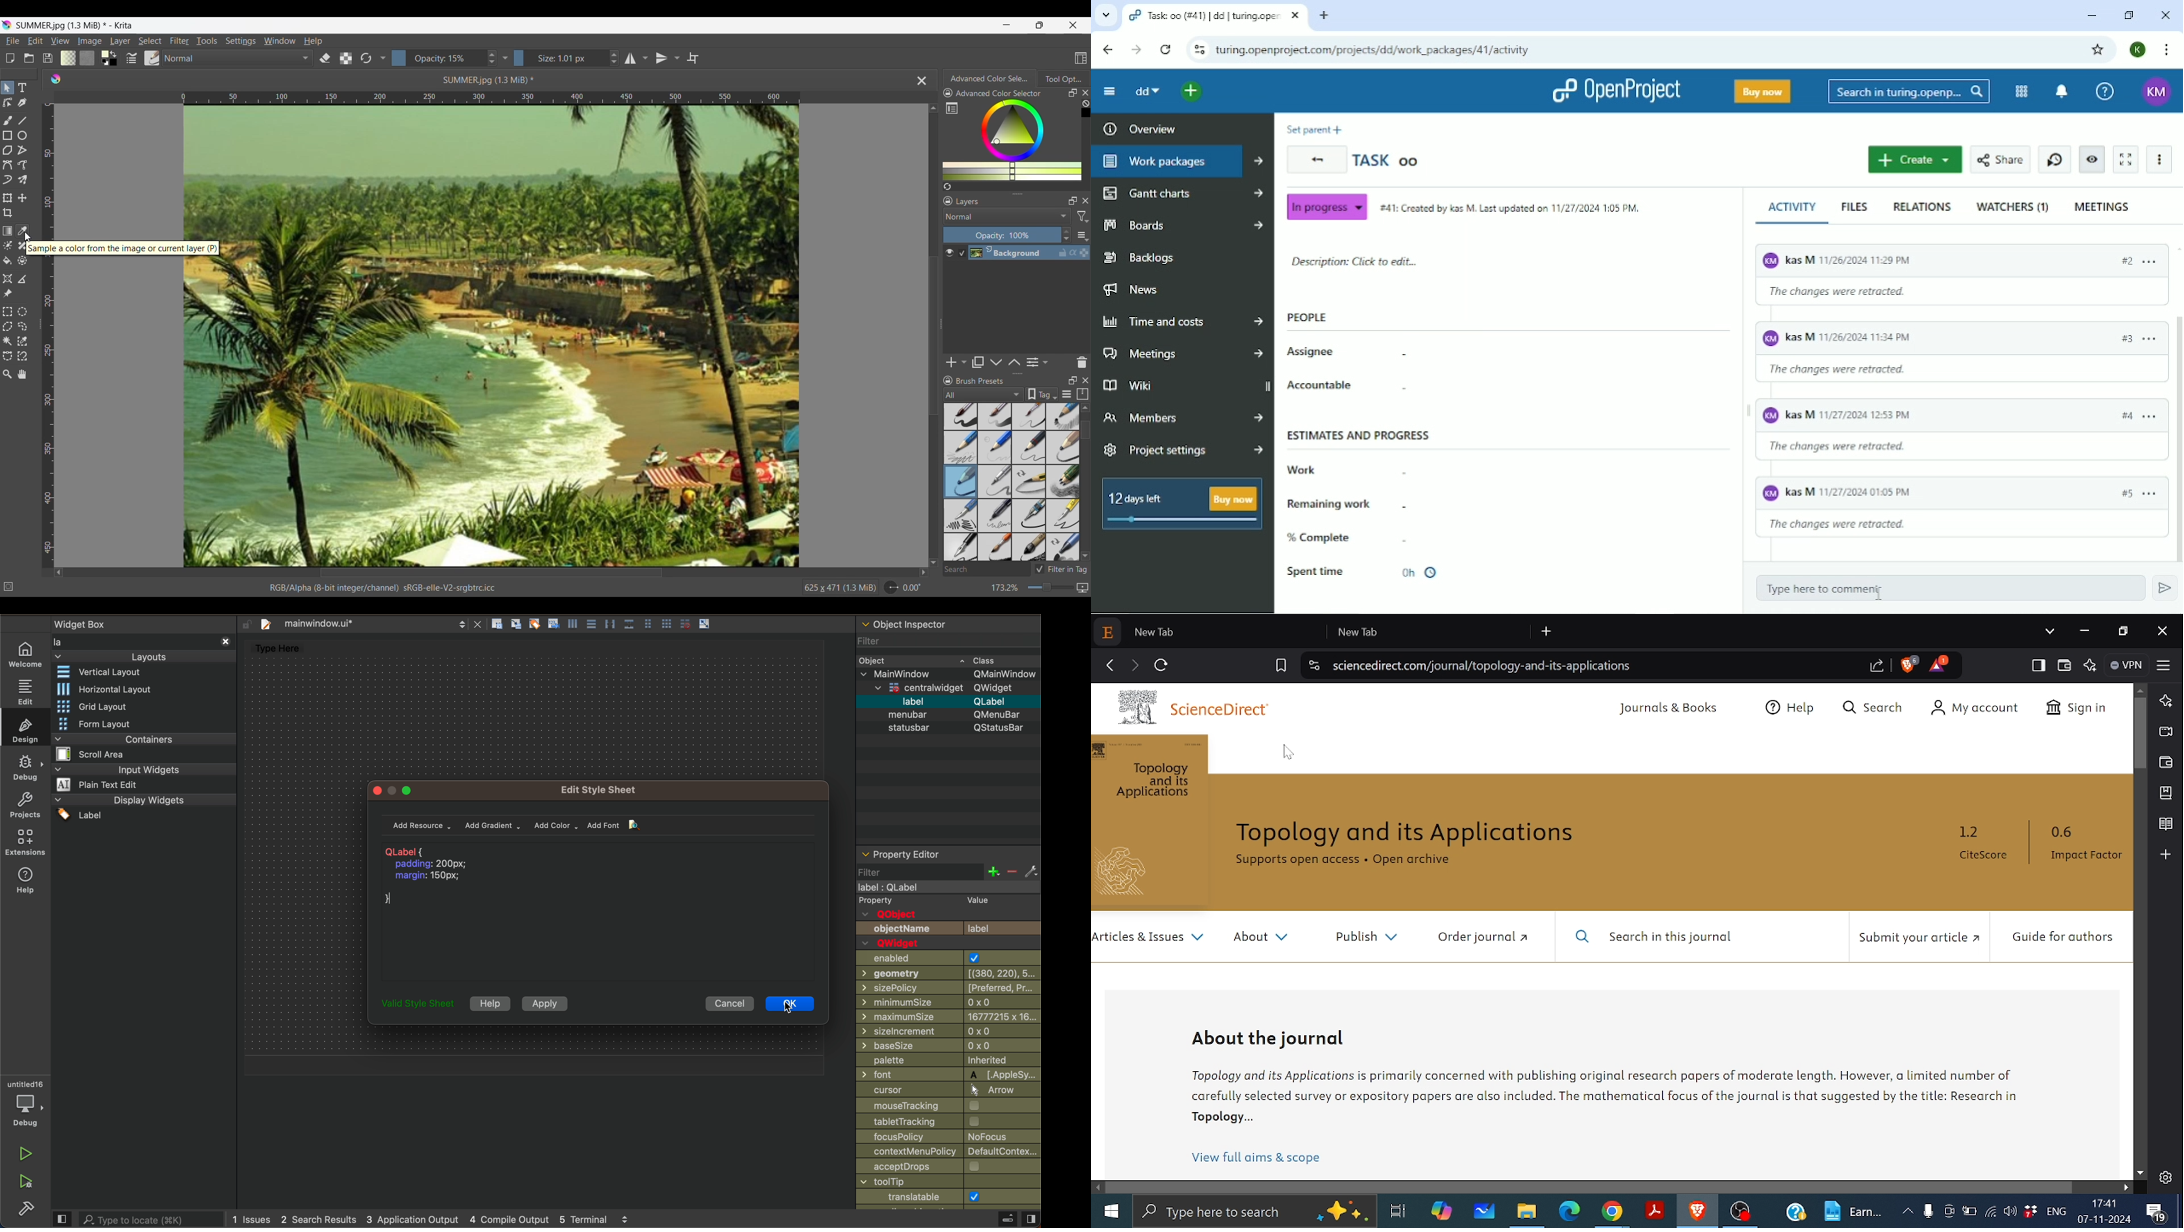 This screenshot has height=1232, width=2184. I want to click on No selection, so click(9, 587).